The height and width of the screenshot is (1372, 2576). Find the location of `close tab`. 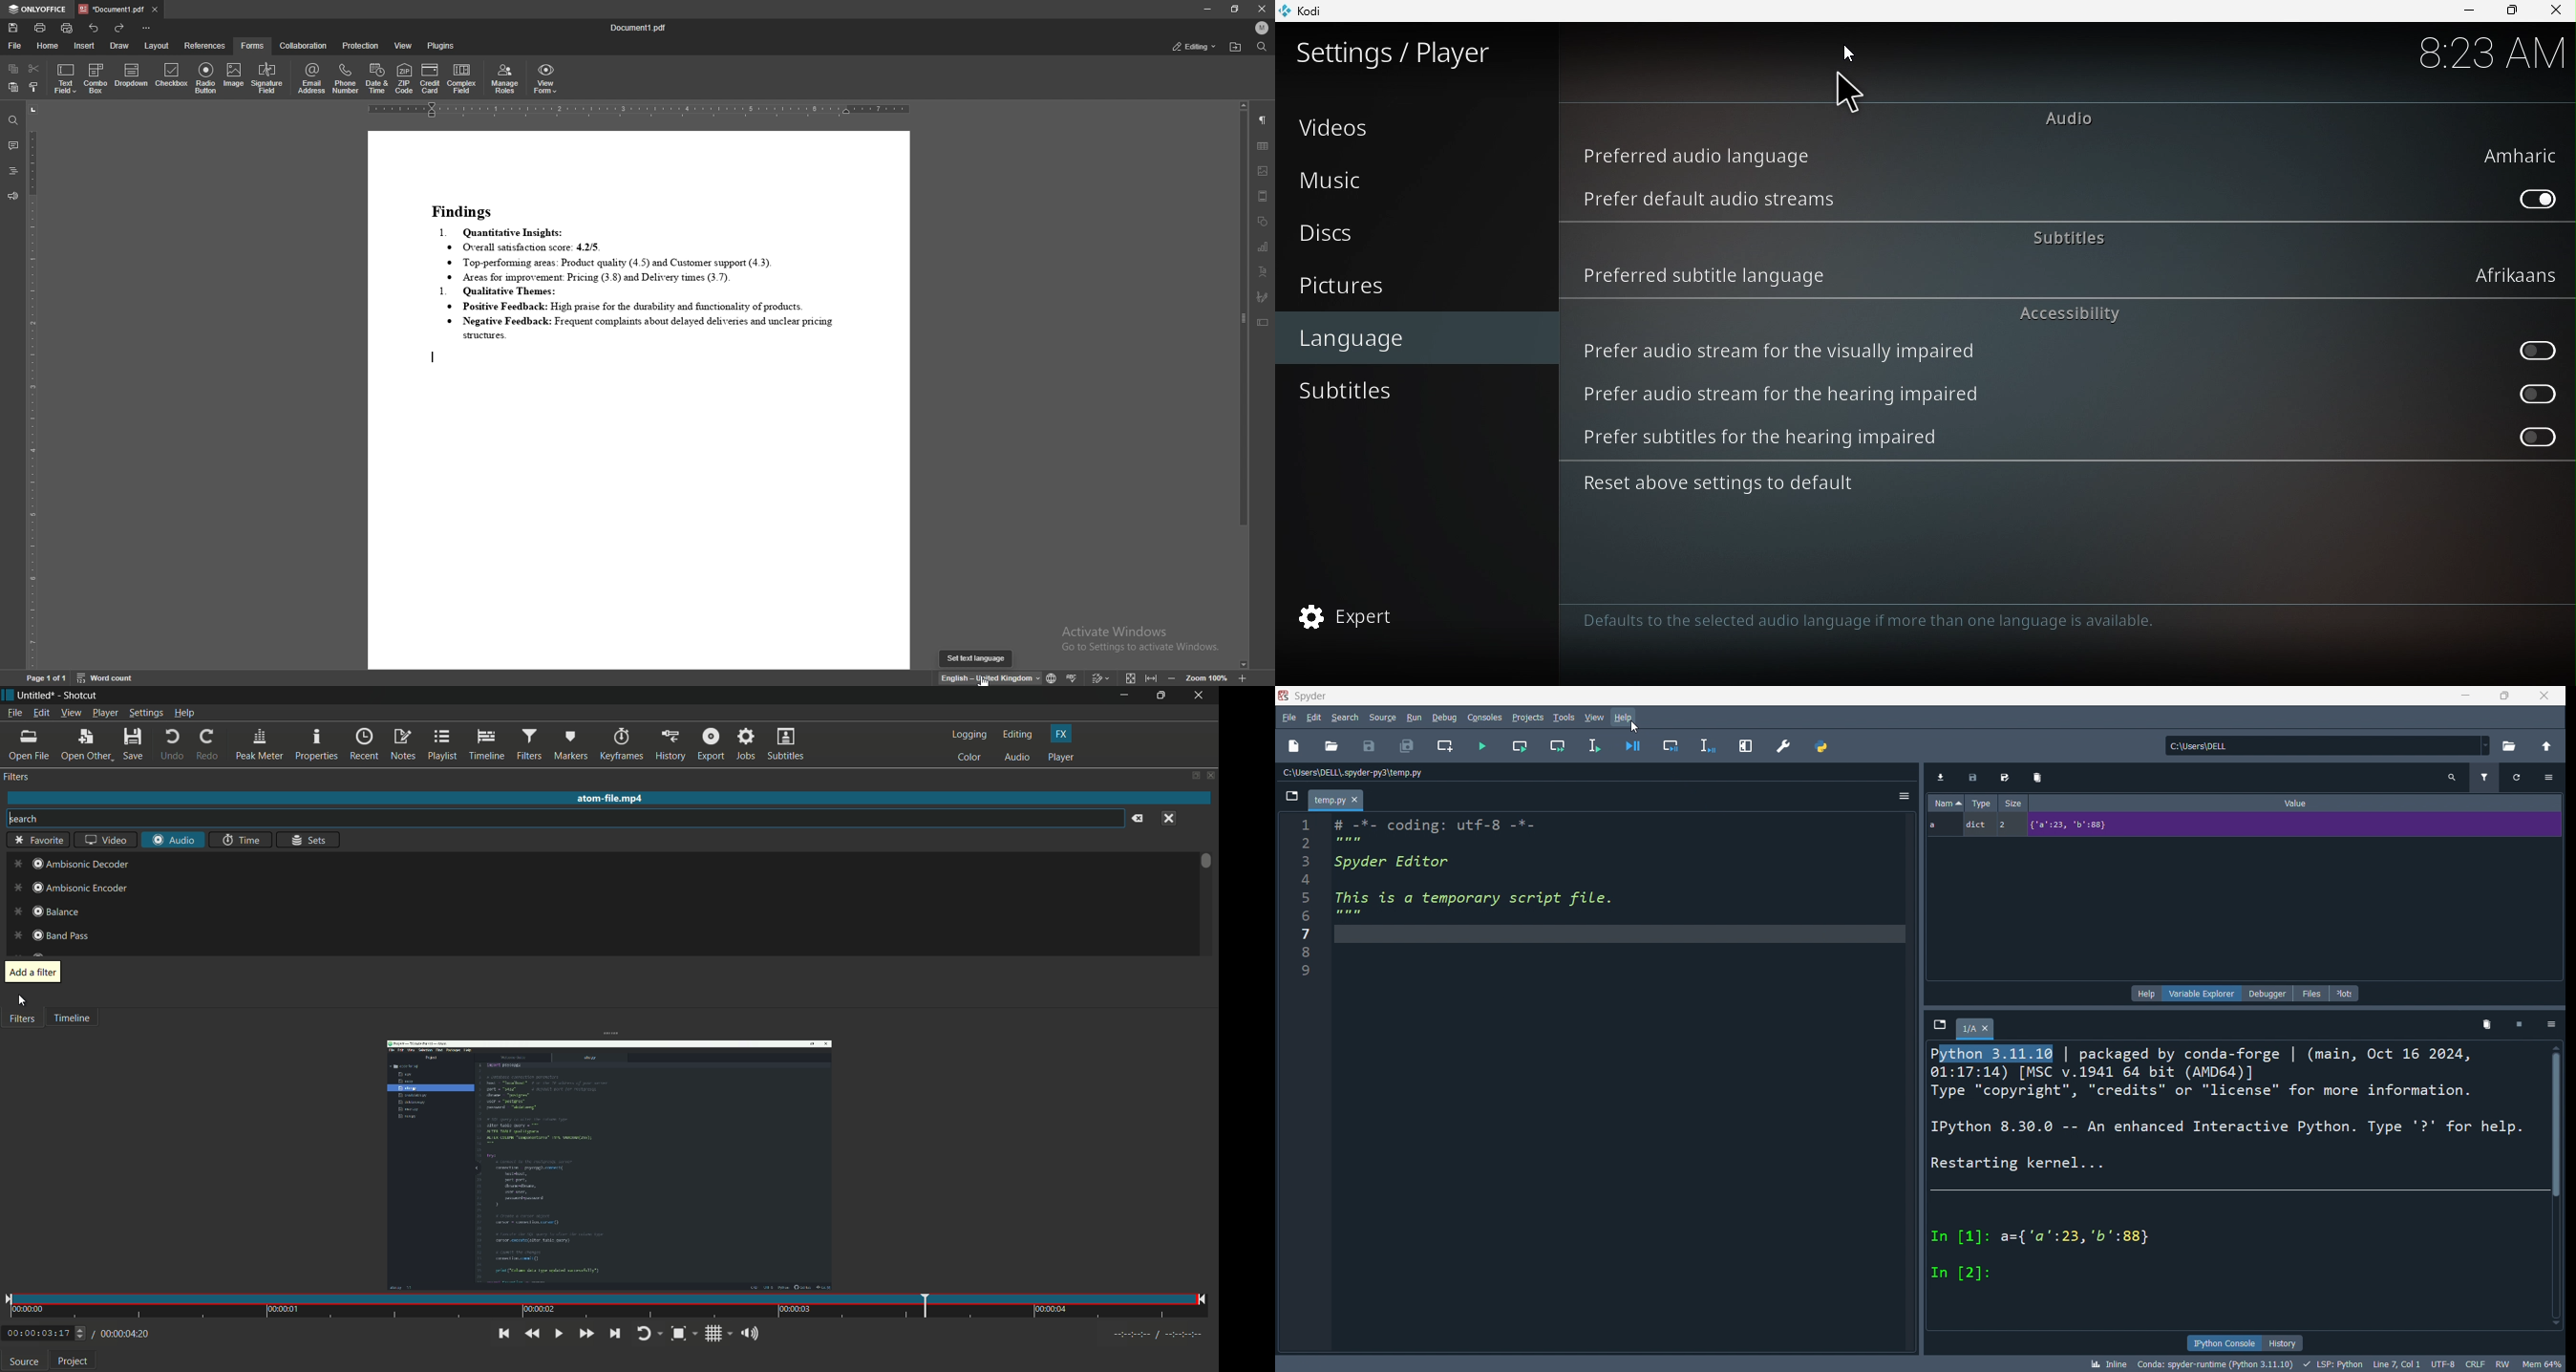

close tab is located at coordinates (155, 10).